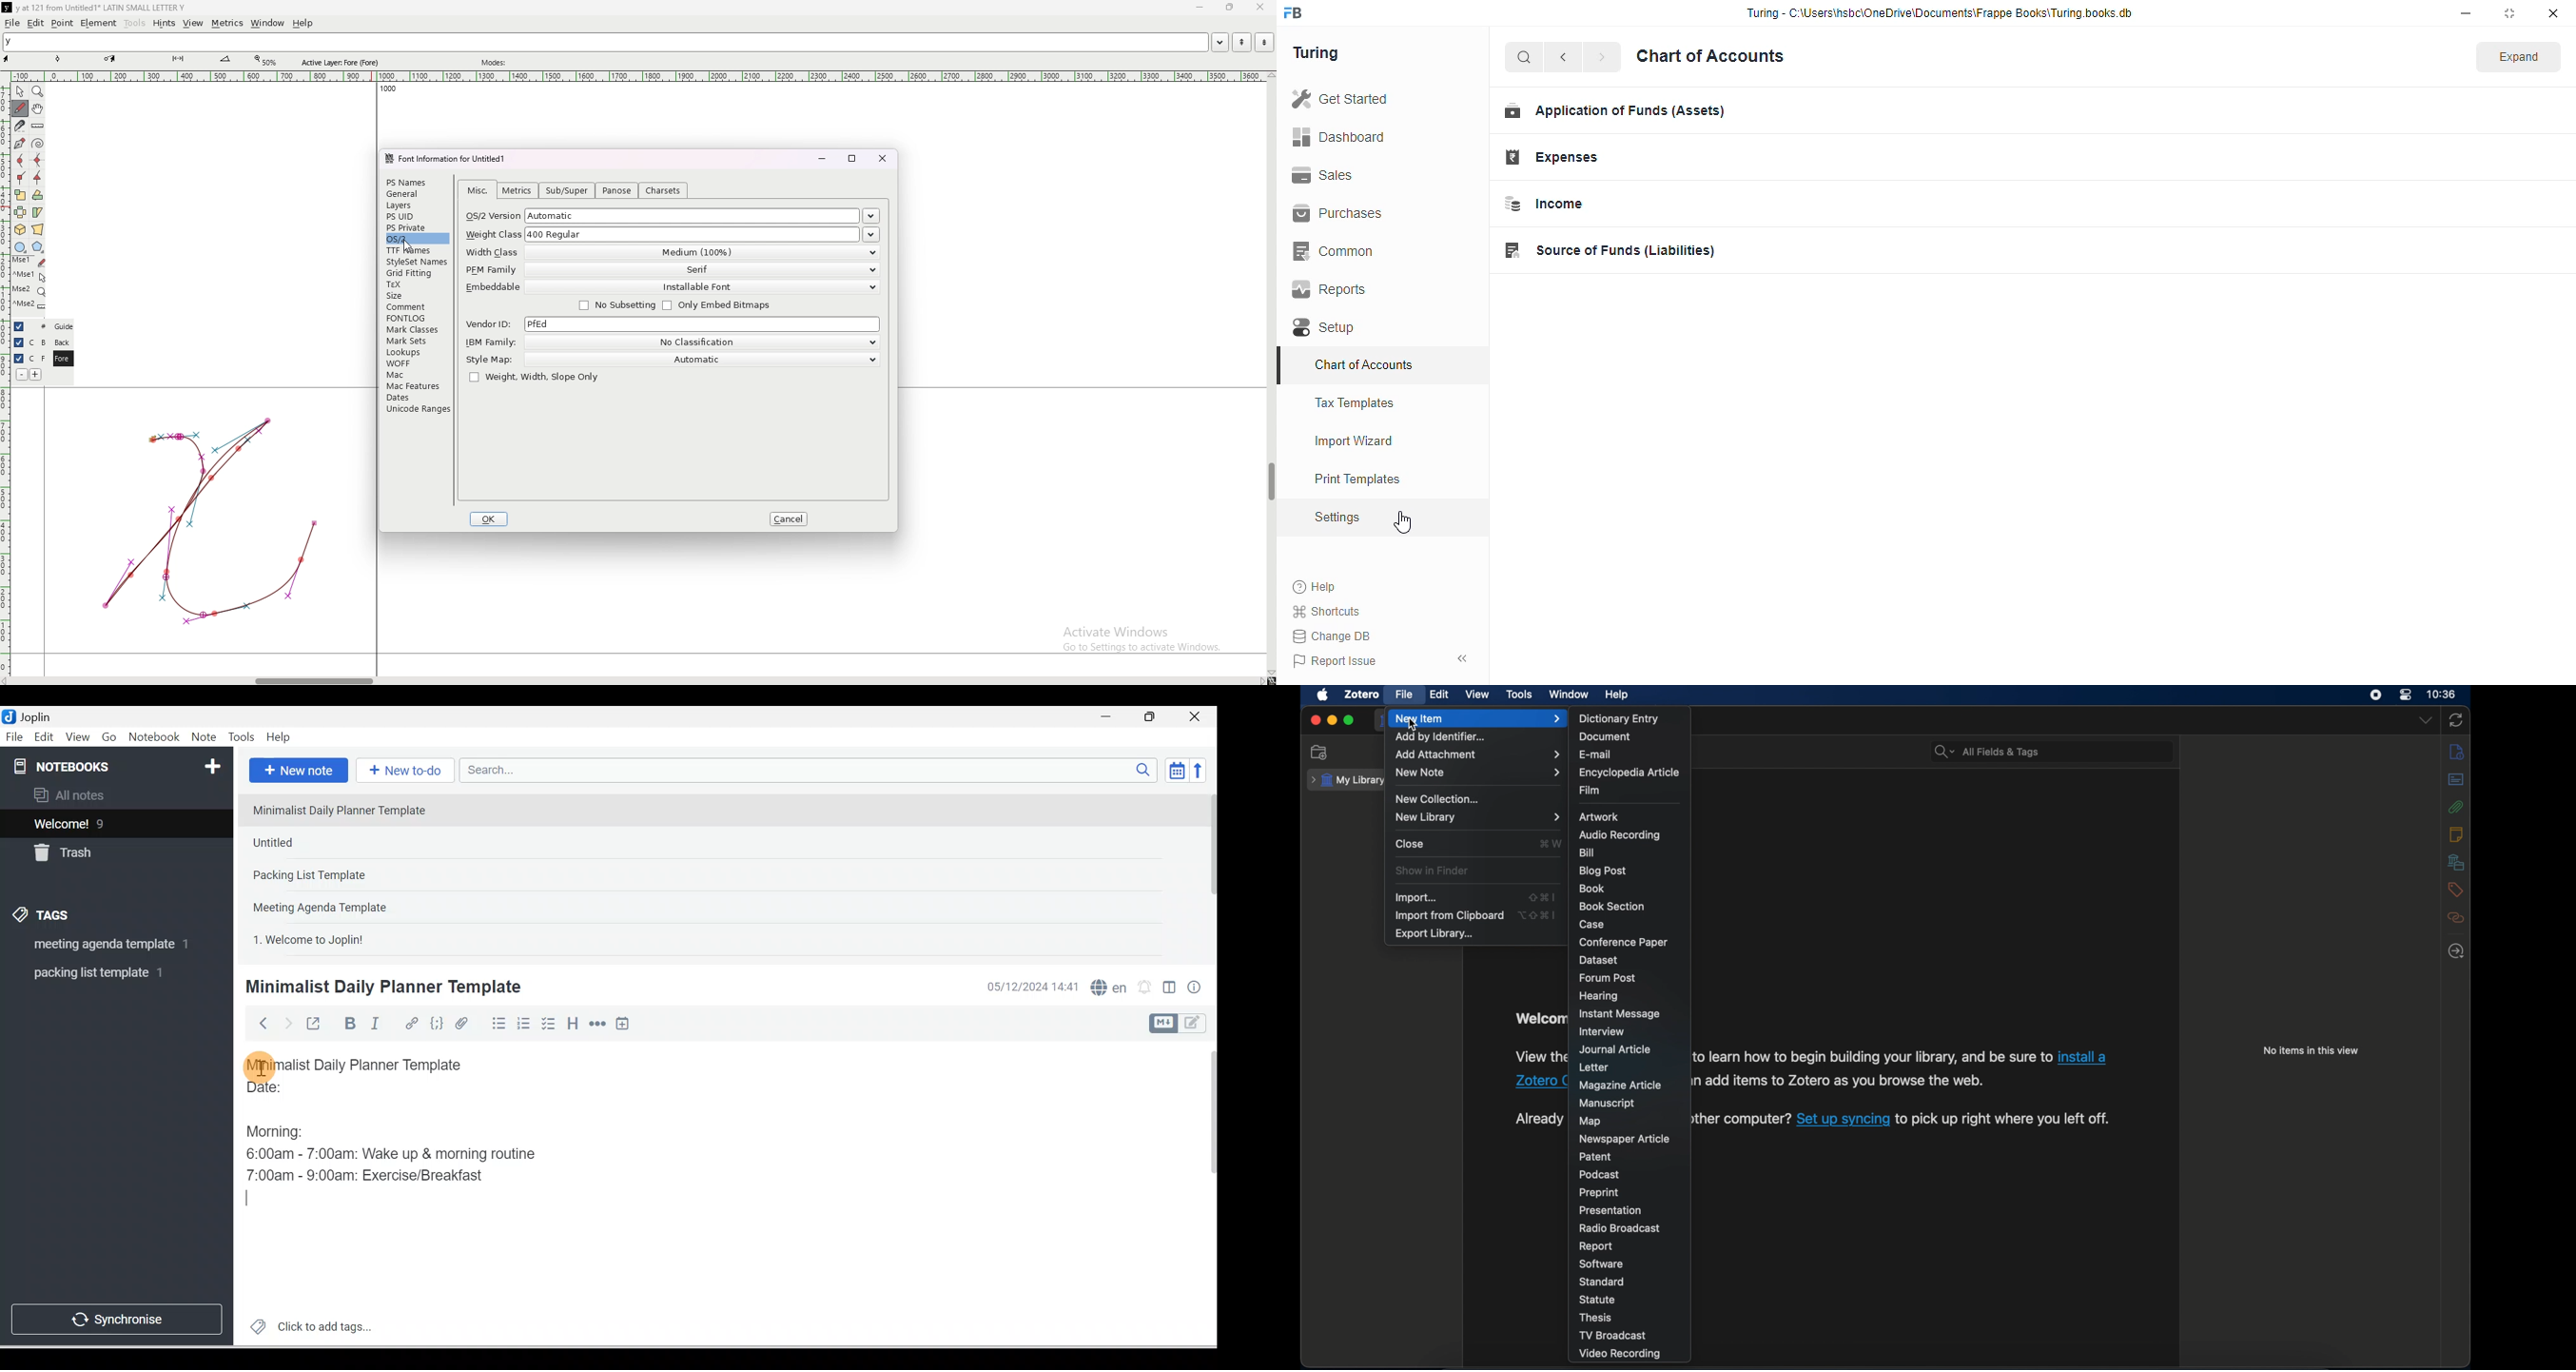 This screenshot has width=2576, height=1372. What do you see at coordinates (2456, 753) in the screenshot?
I see `info` at bounding box center [2456, 753].